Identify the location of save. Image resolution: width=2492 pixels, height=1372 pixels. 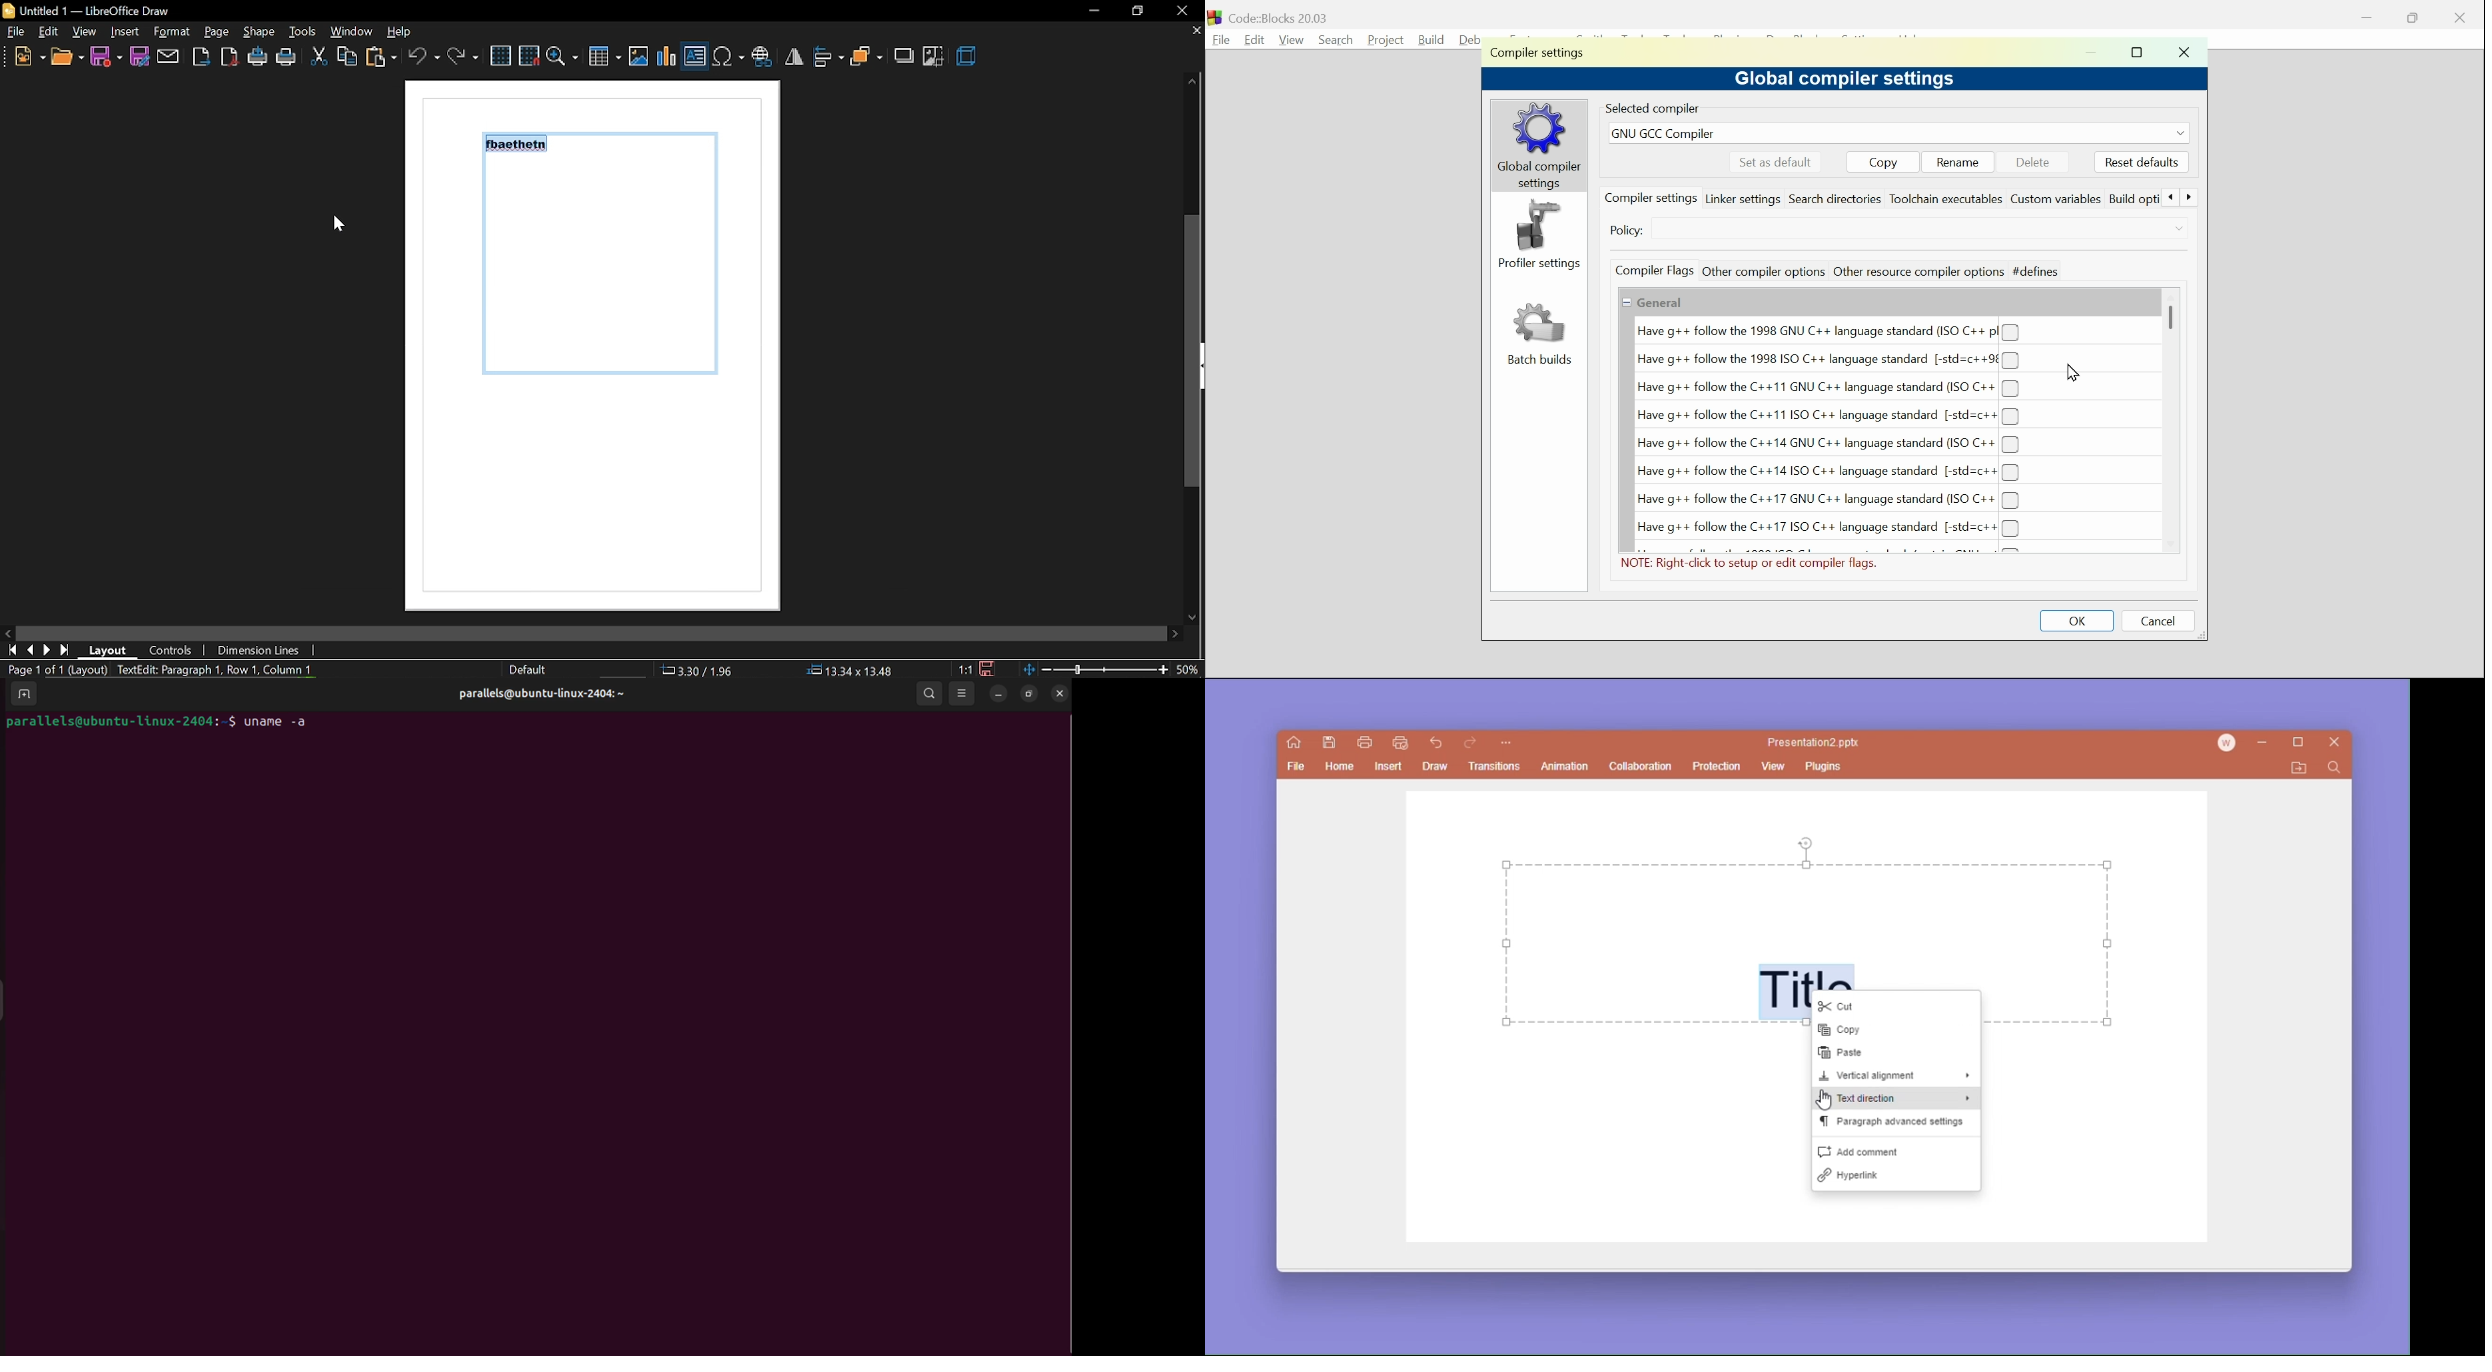
(107, 57).